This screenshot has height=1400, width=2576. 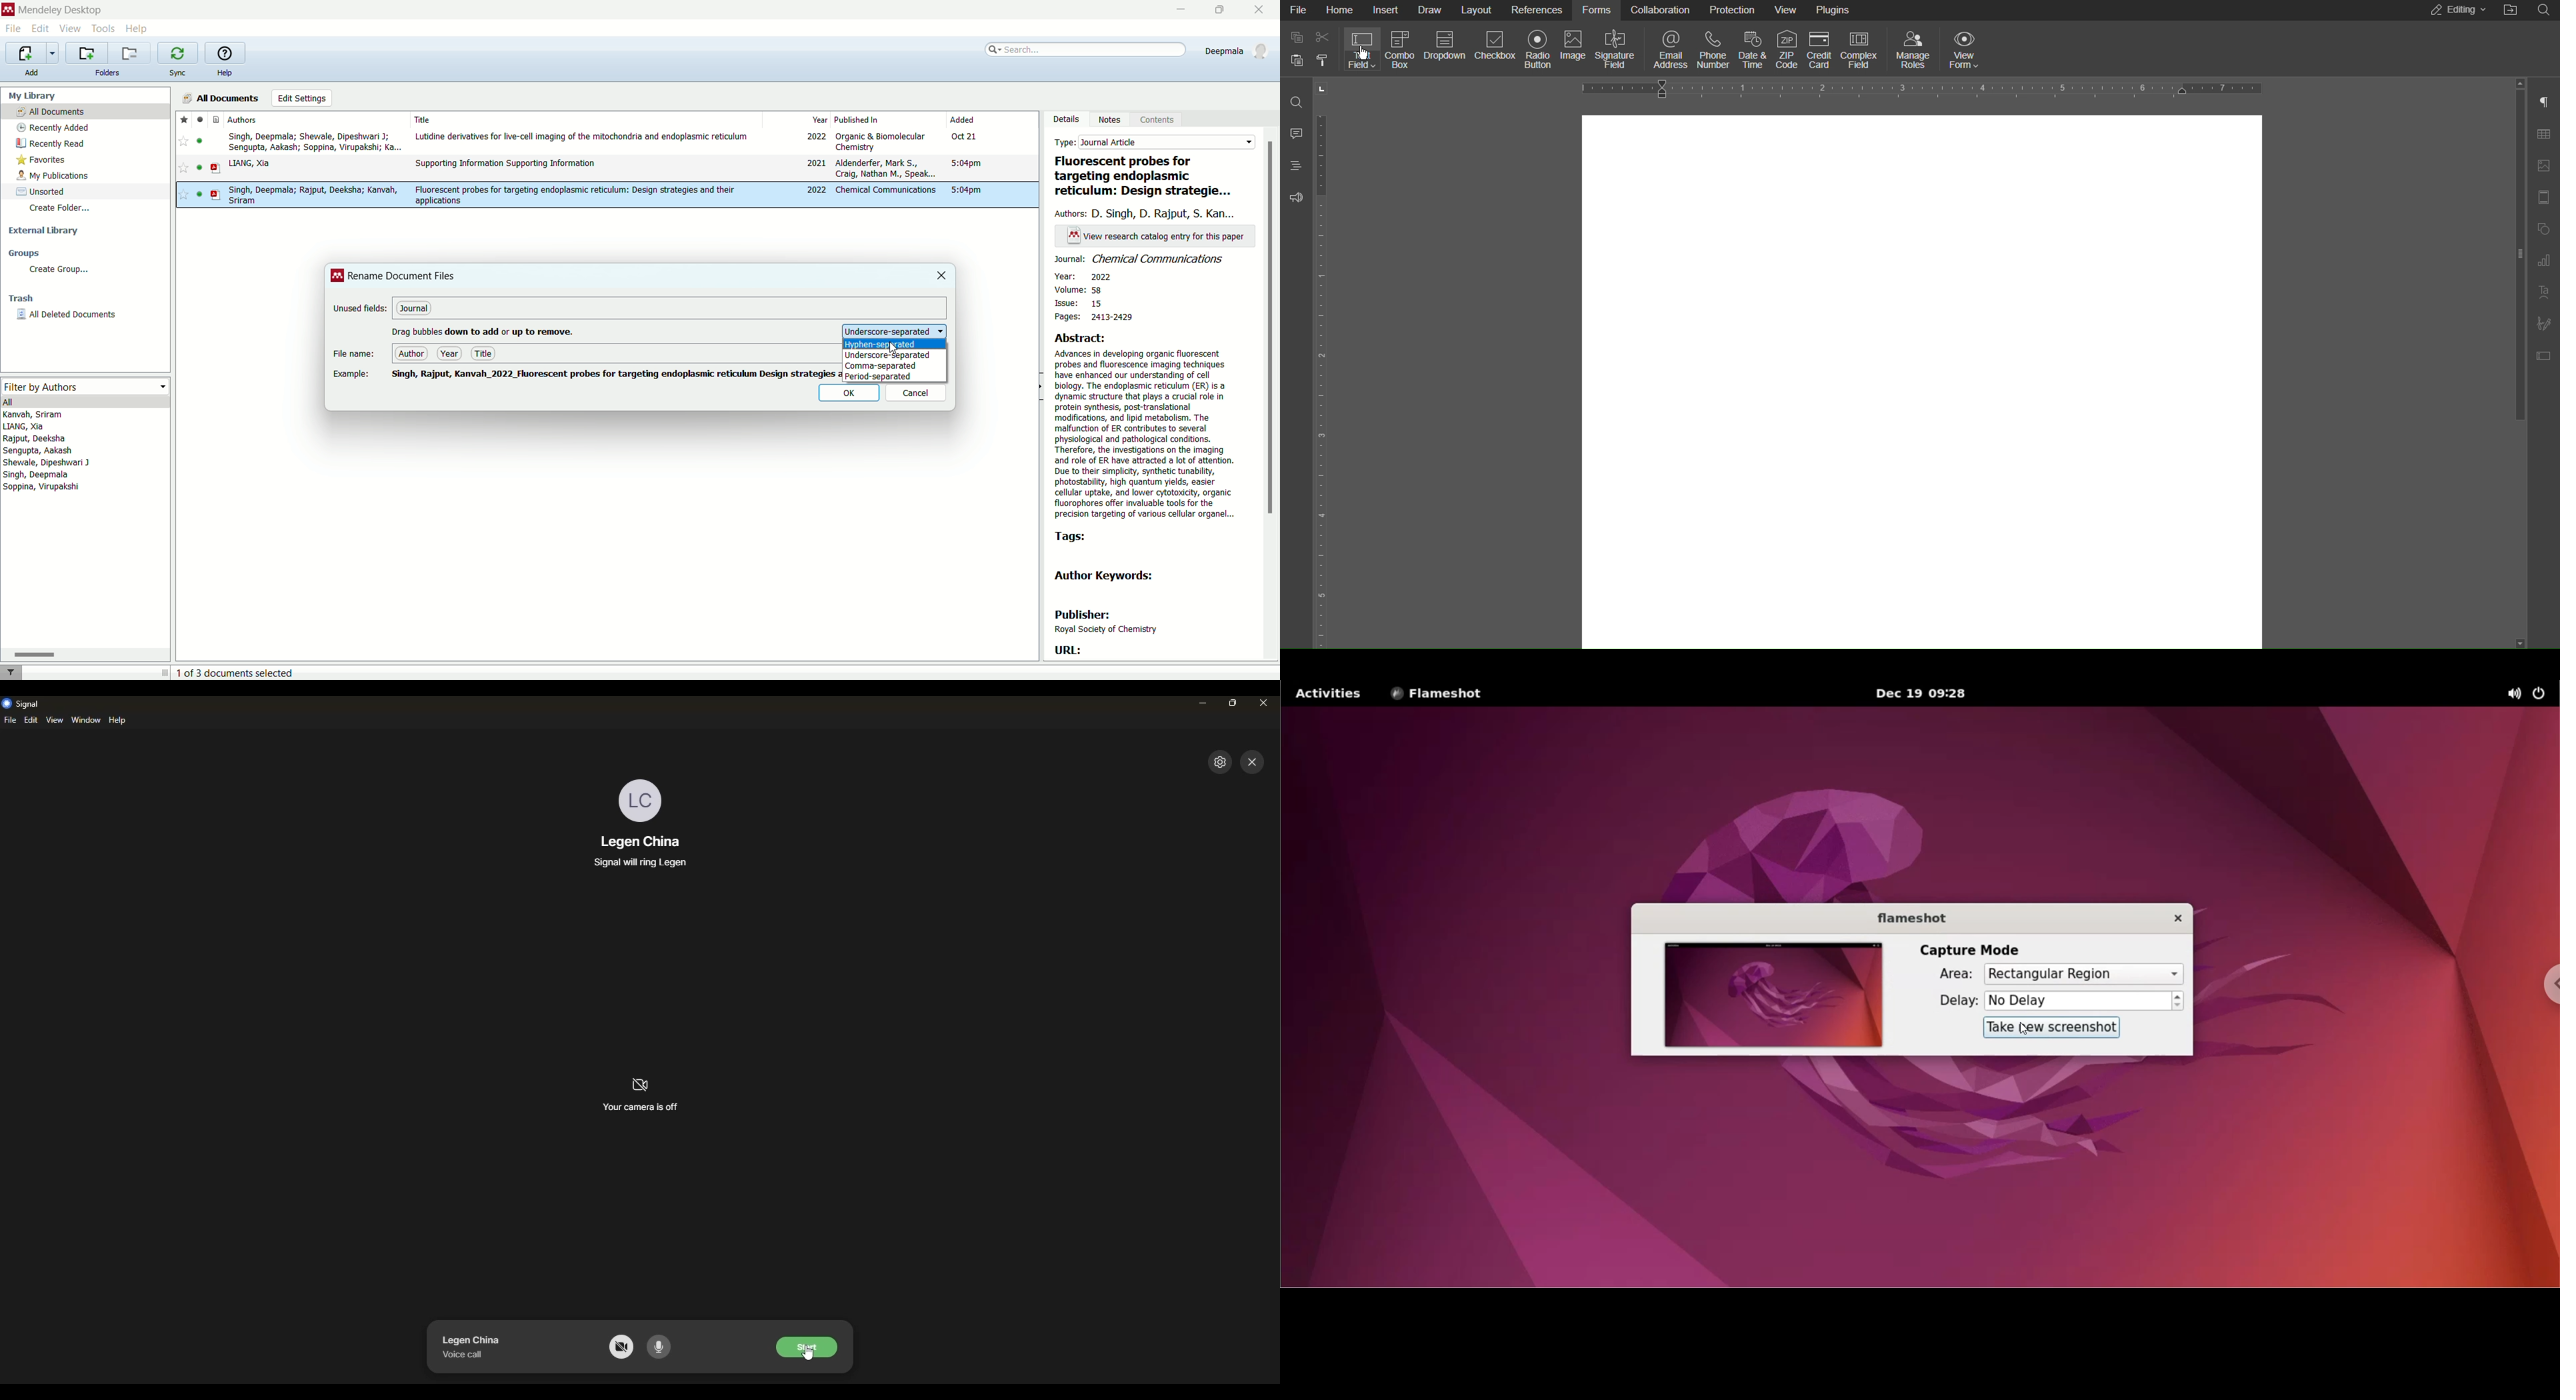 What do you see at coordinates (813, 163) in the screenshot?
I see `2021` at bounding box center [813, 163].